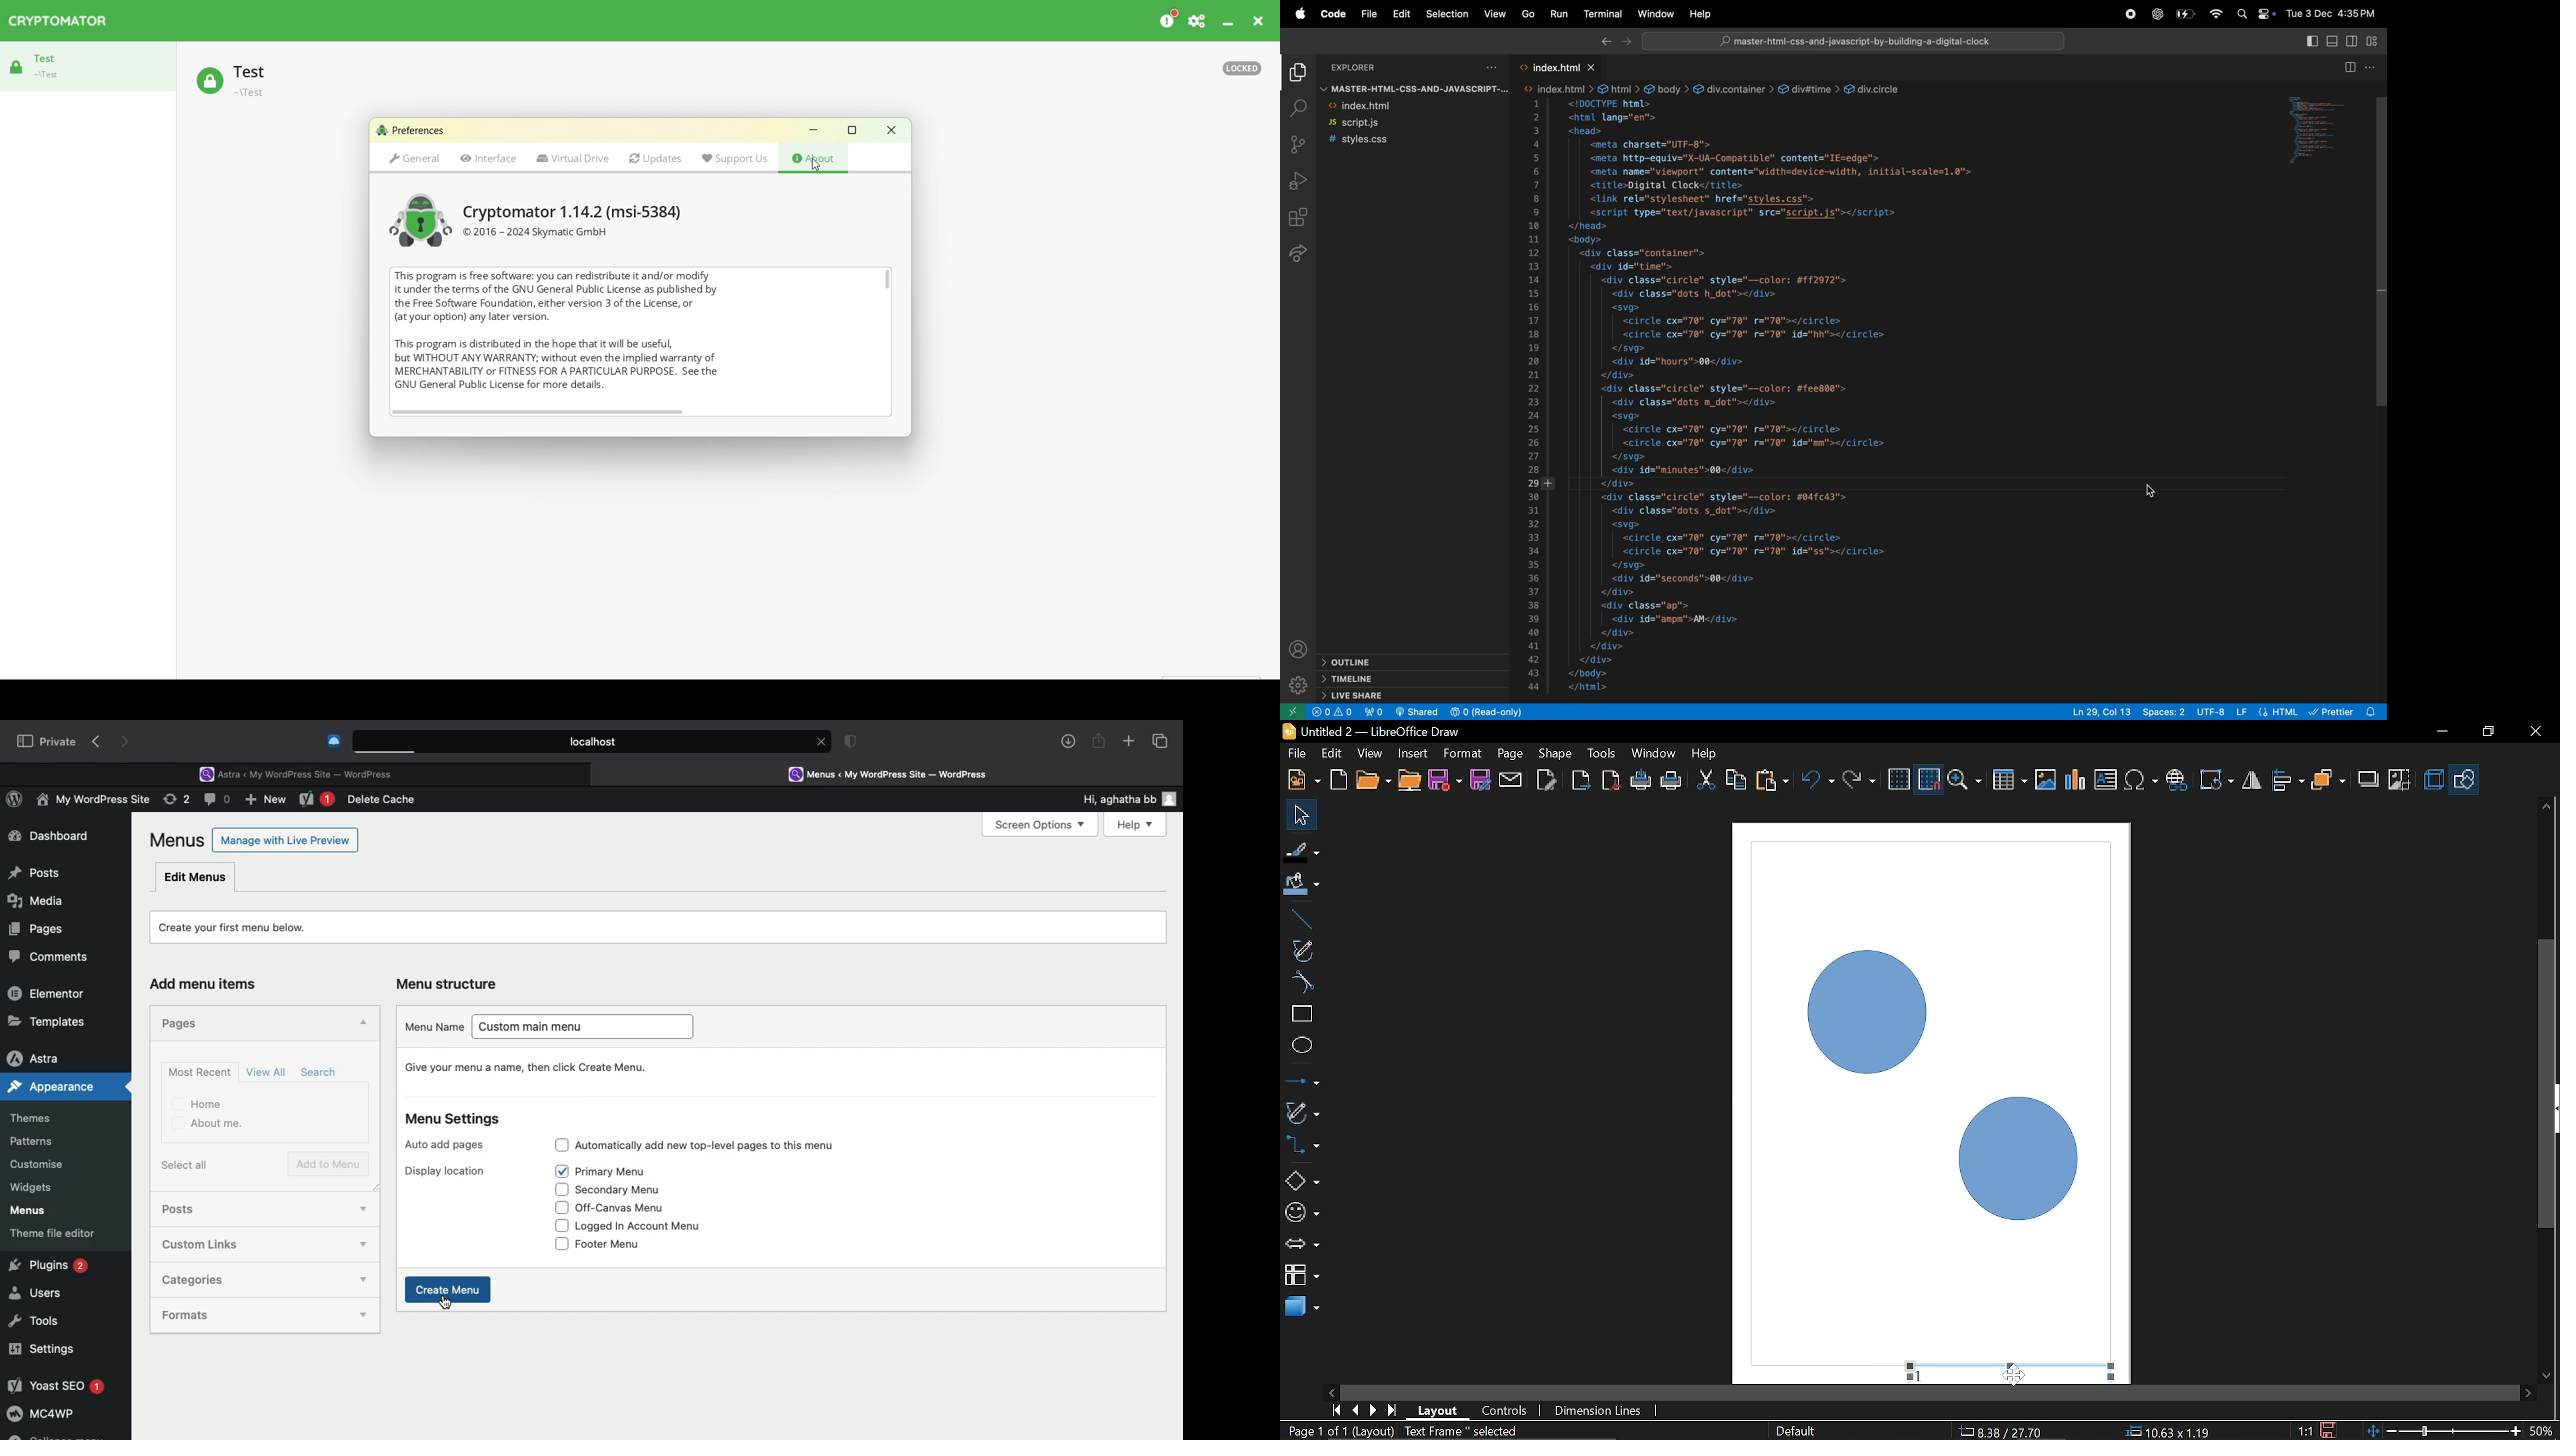  Describe the element at coordinates (901, 773) in the screenshot. I see `Menus < My WordPress Site - WordPress` at that location.